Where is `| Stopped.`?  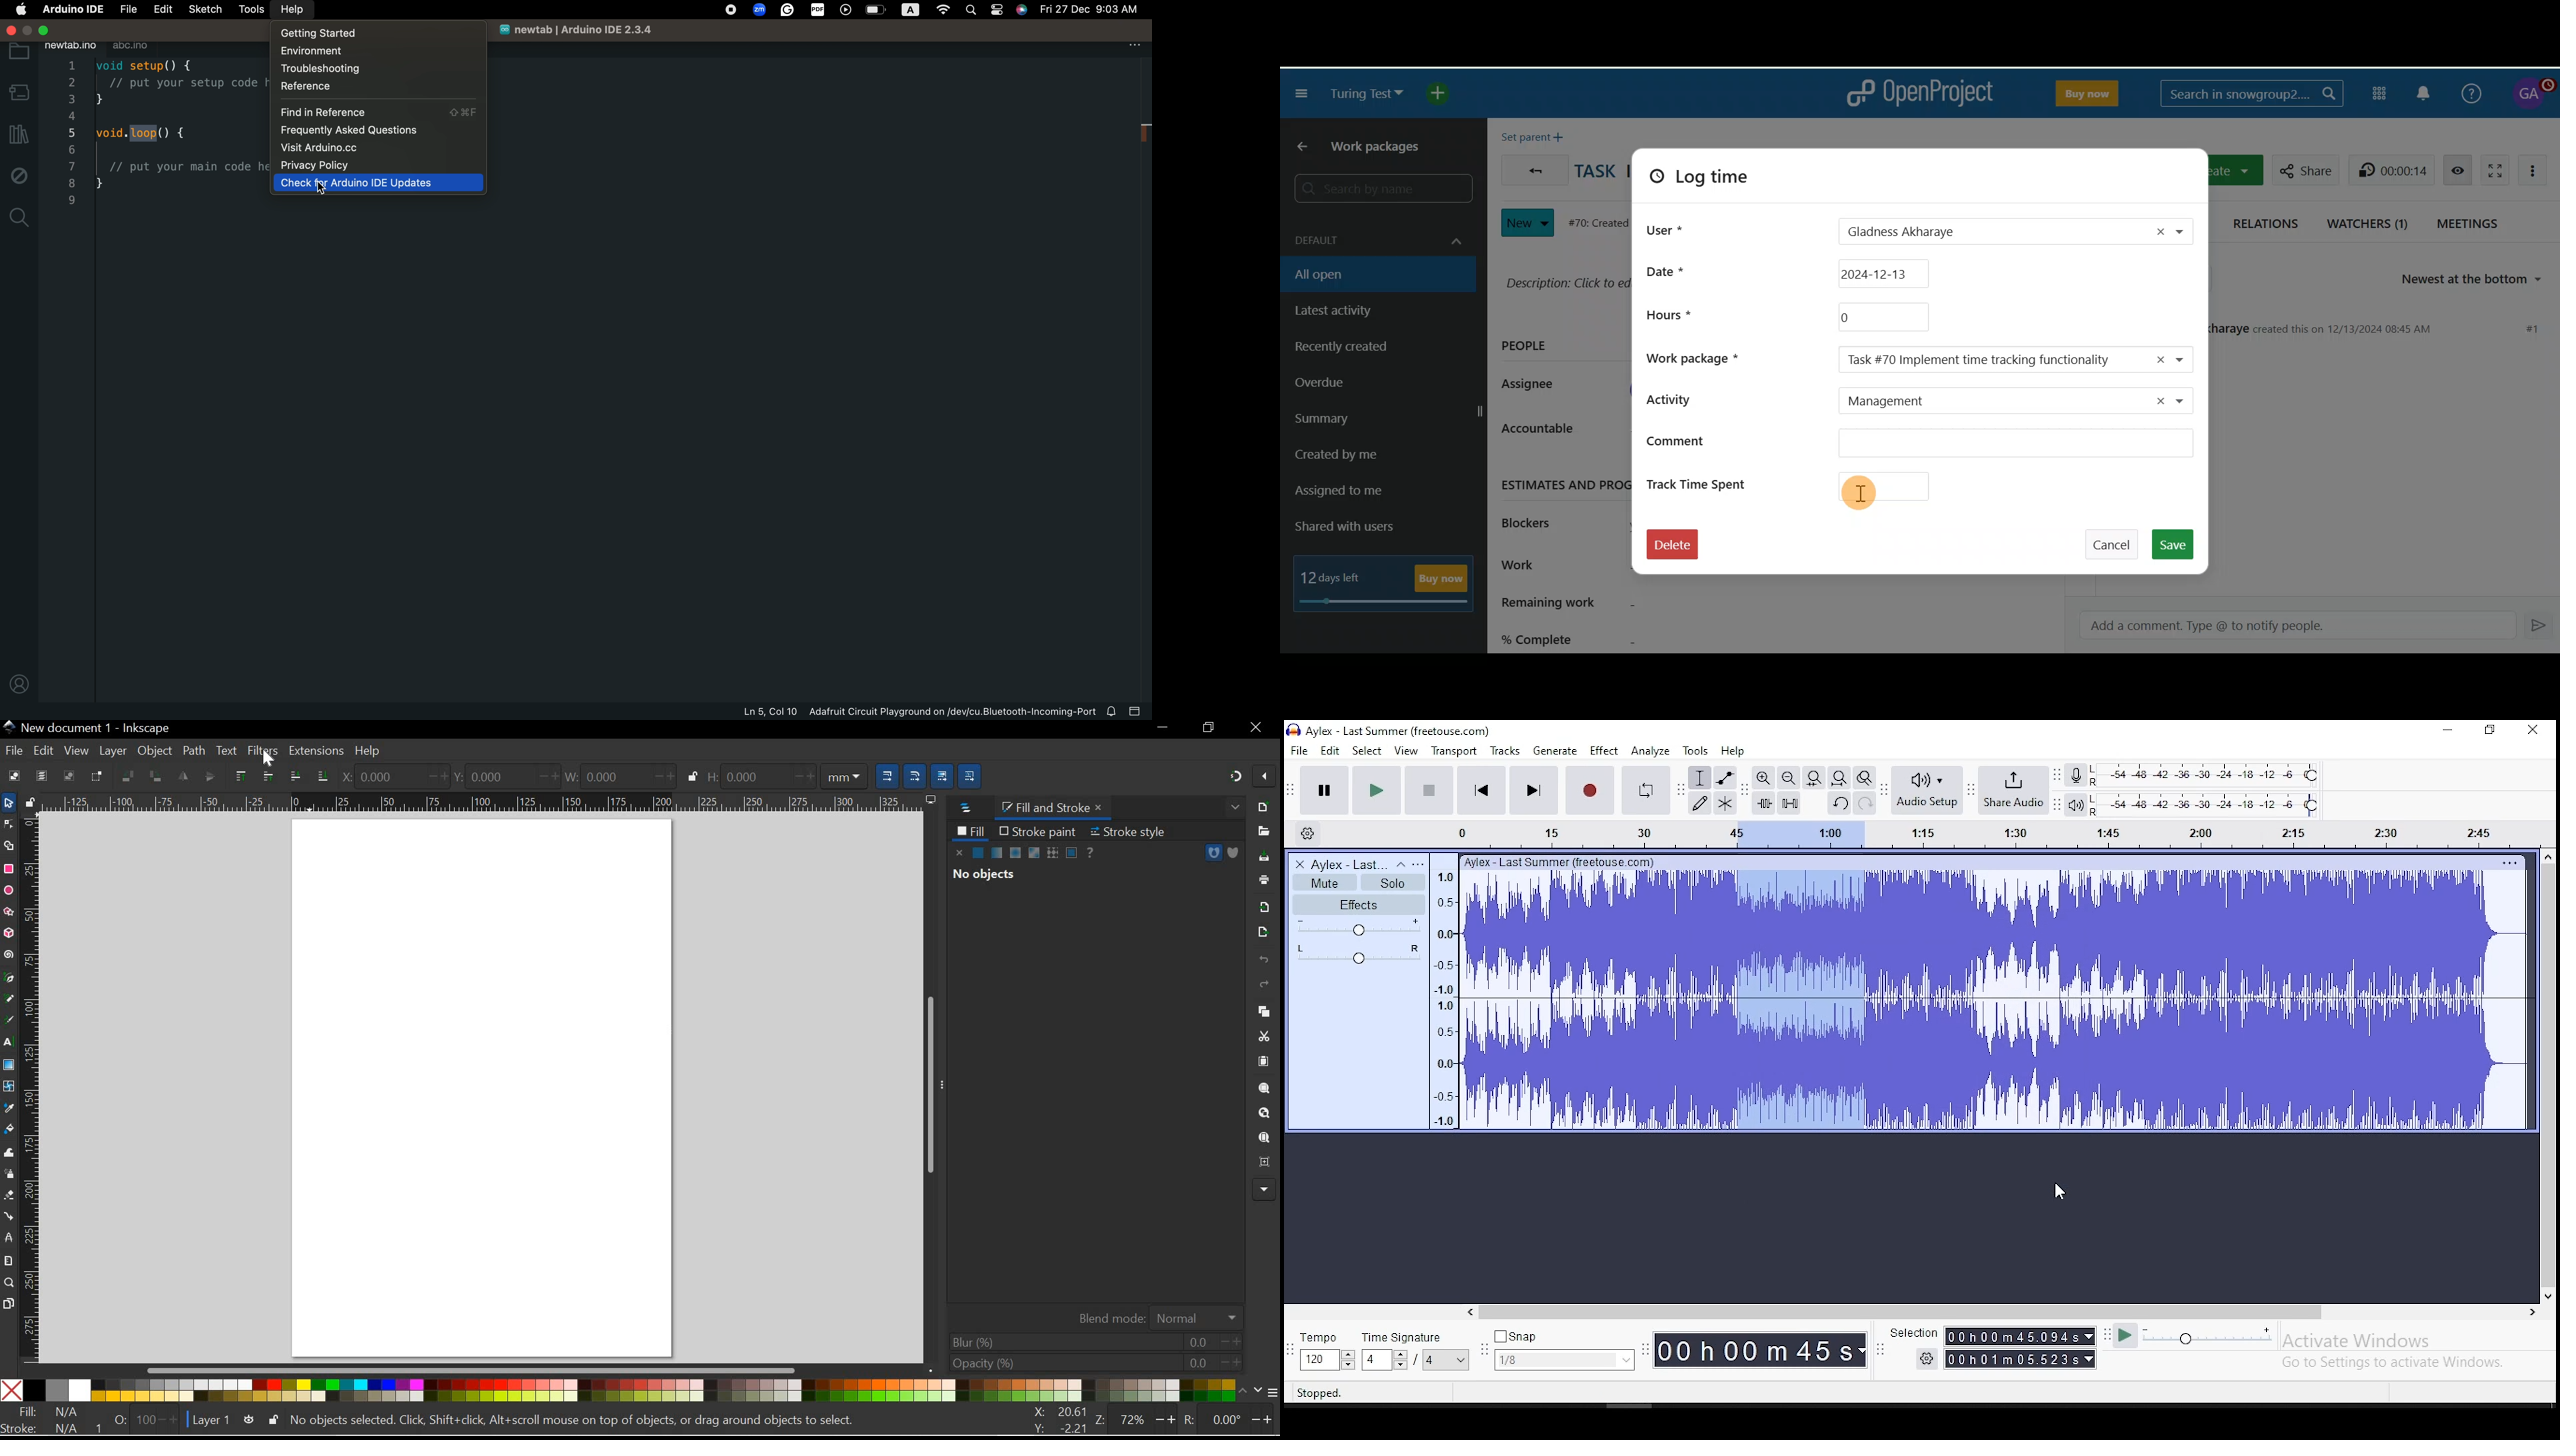
| Stopped. is located at coordinates (1311, 1392).